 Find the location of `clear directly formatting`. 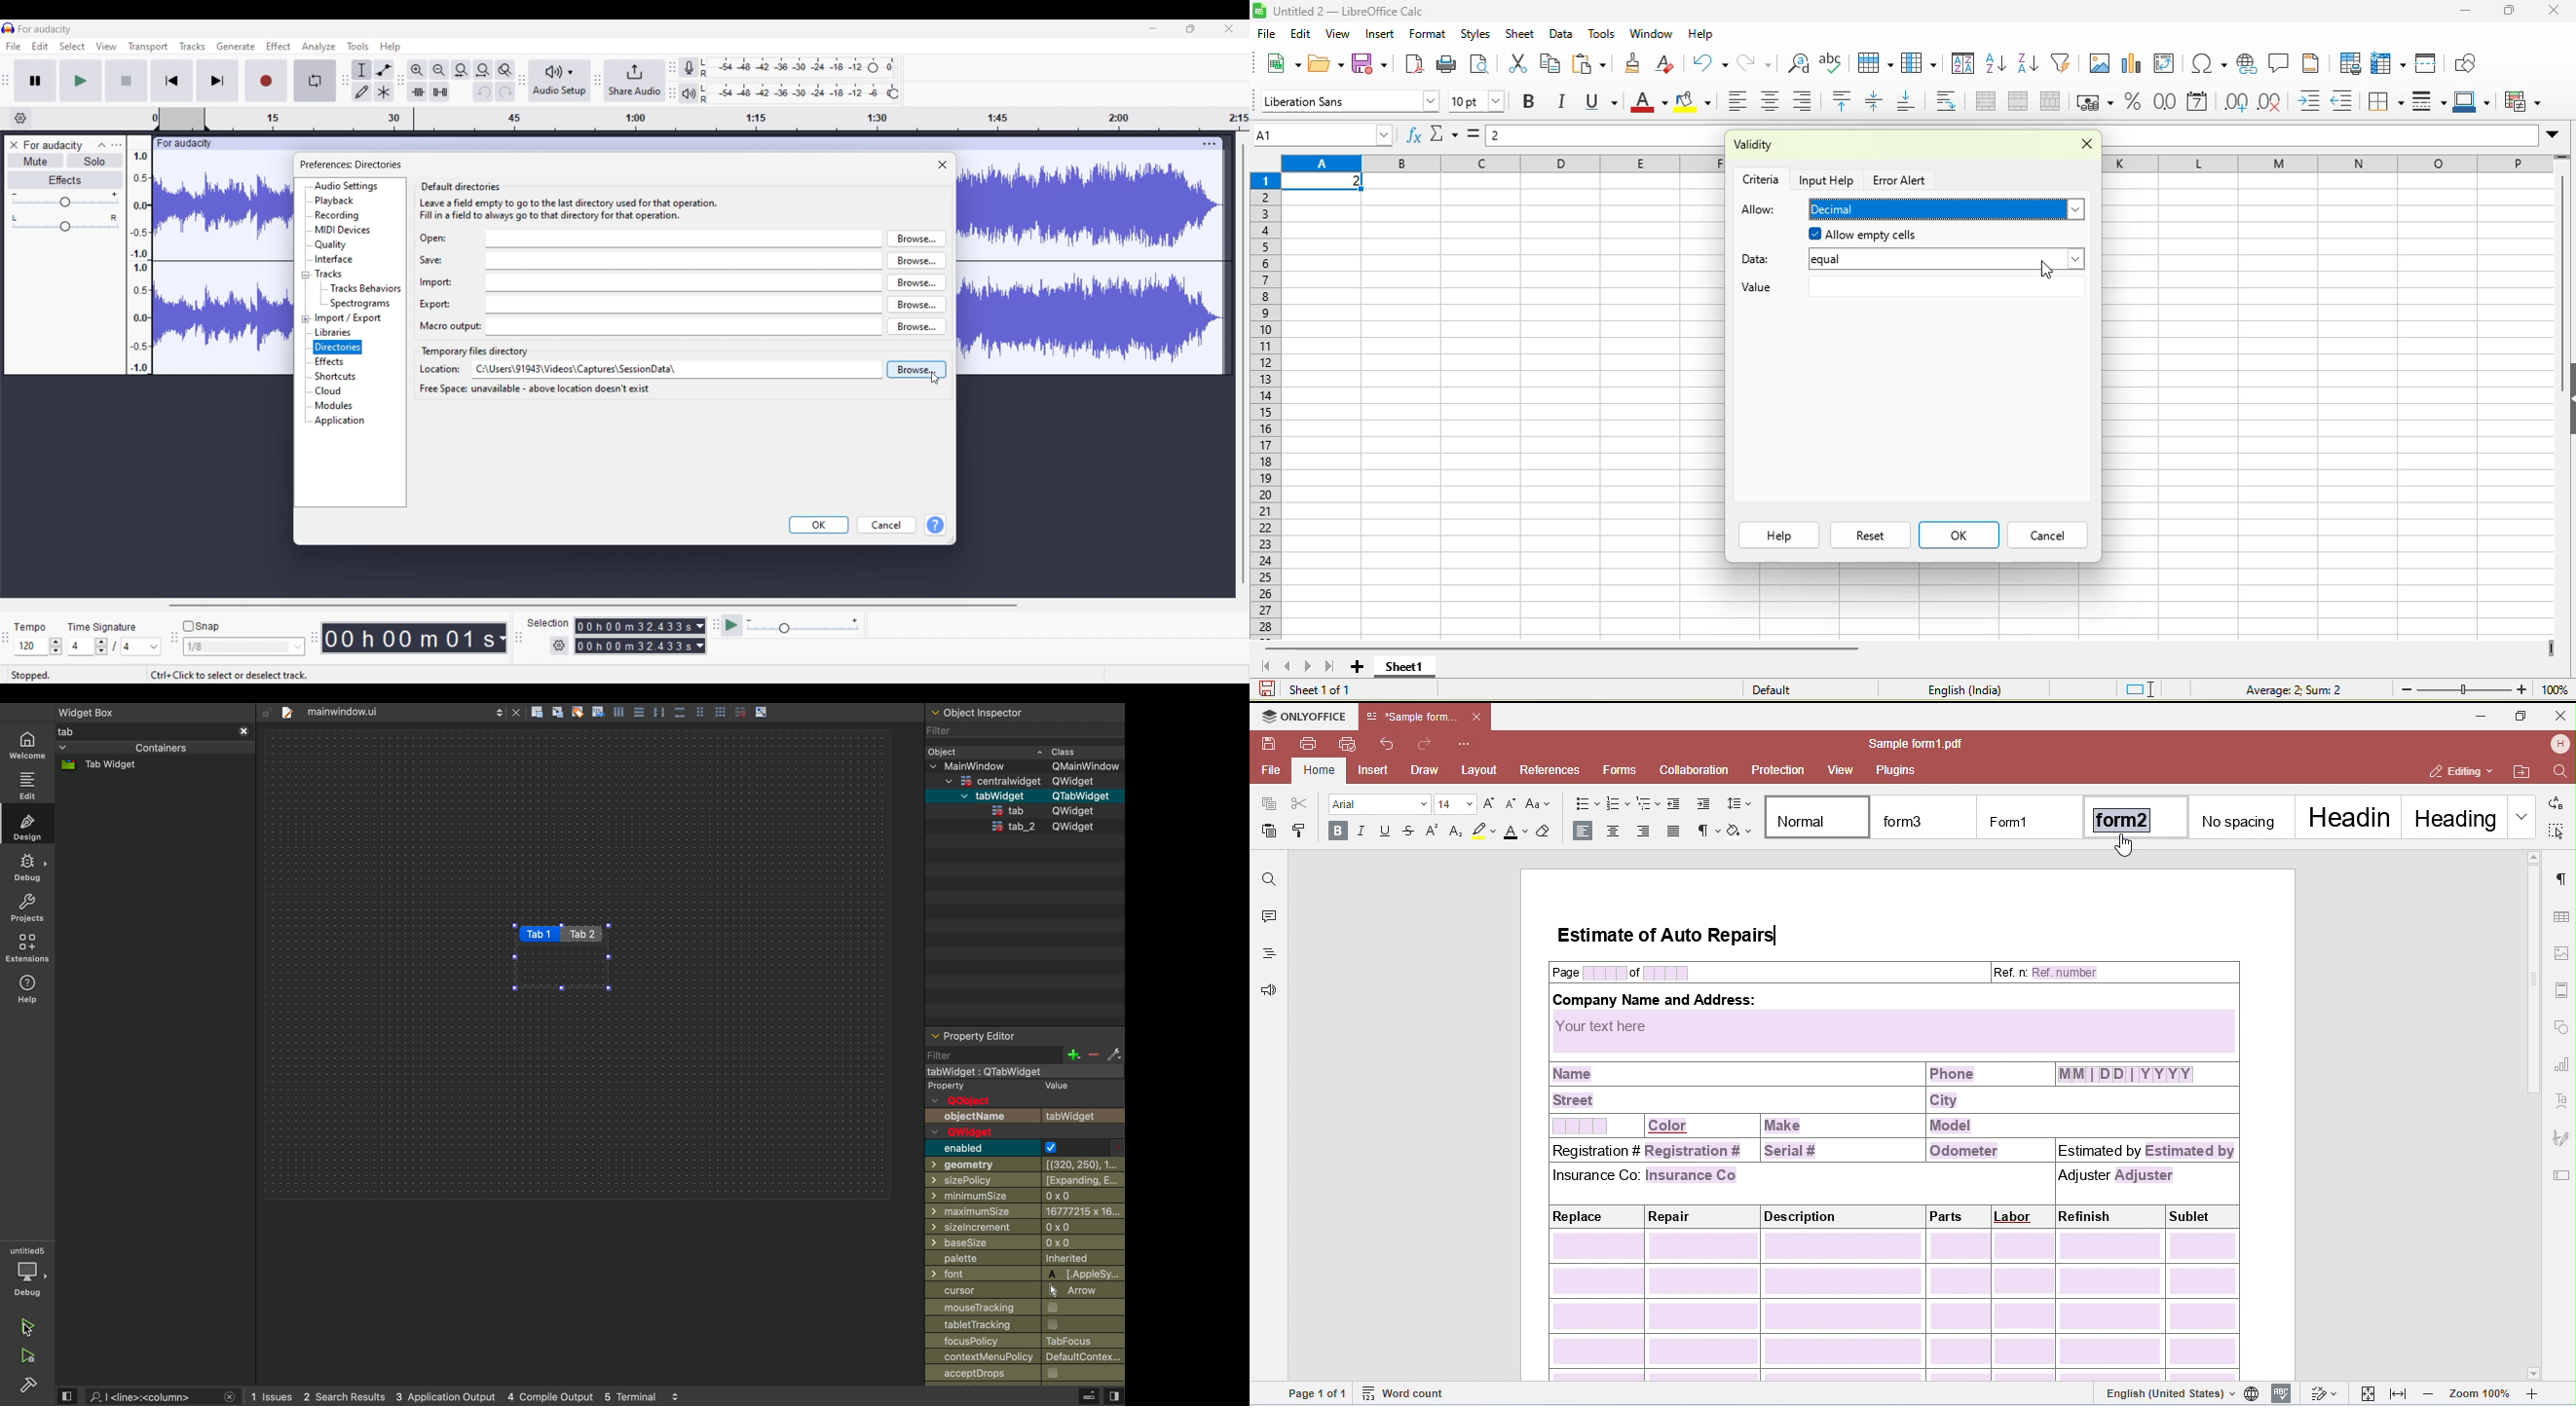

clear directly formatting is located at coordinates (1670, 64).